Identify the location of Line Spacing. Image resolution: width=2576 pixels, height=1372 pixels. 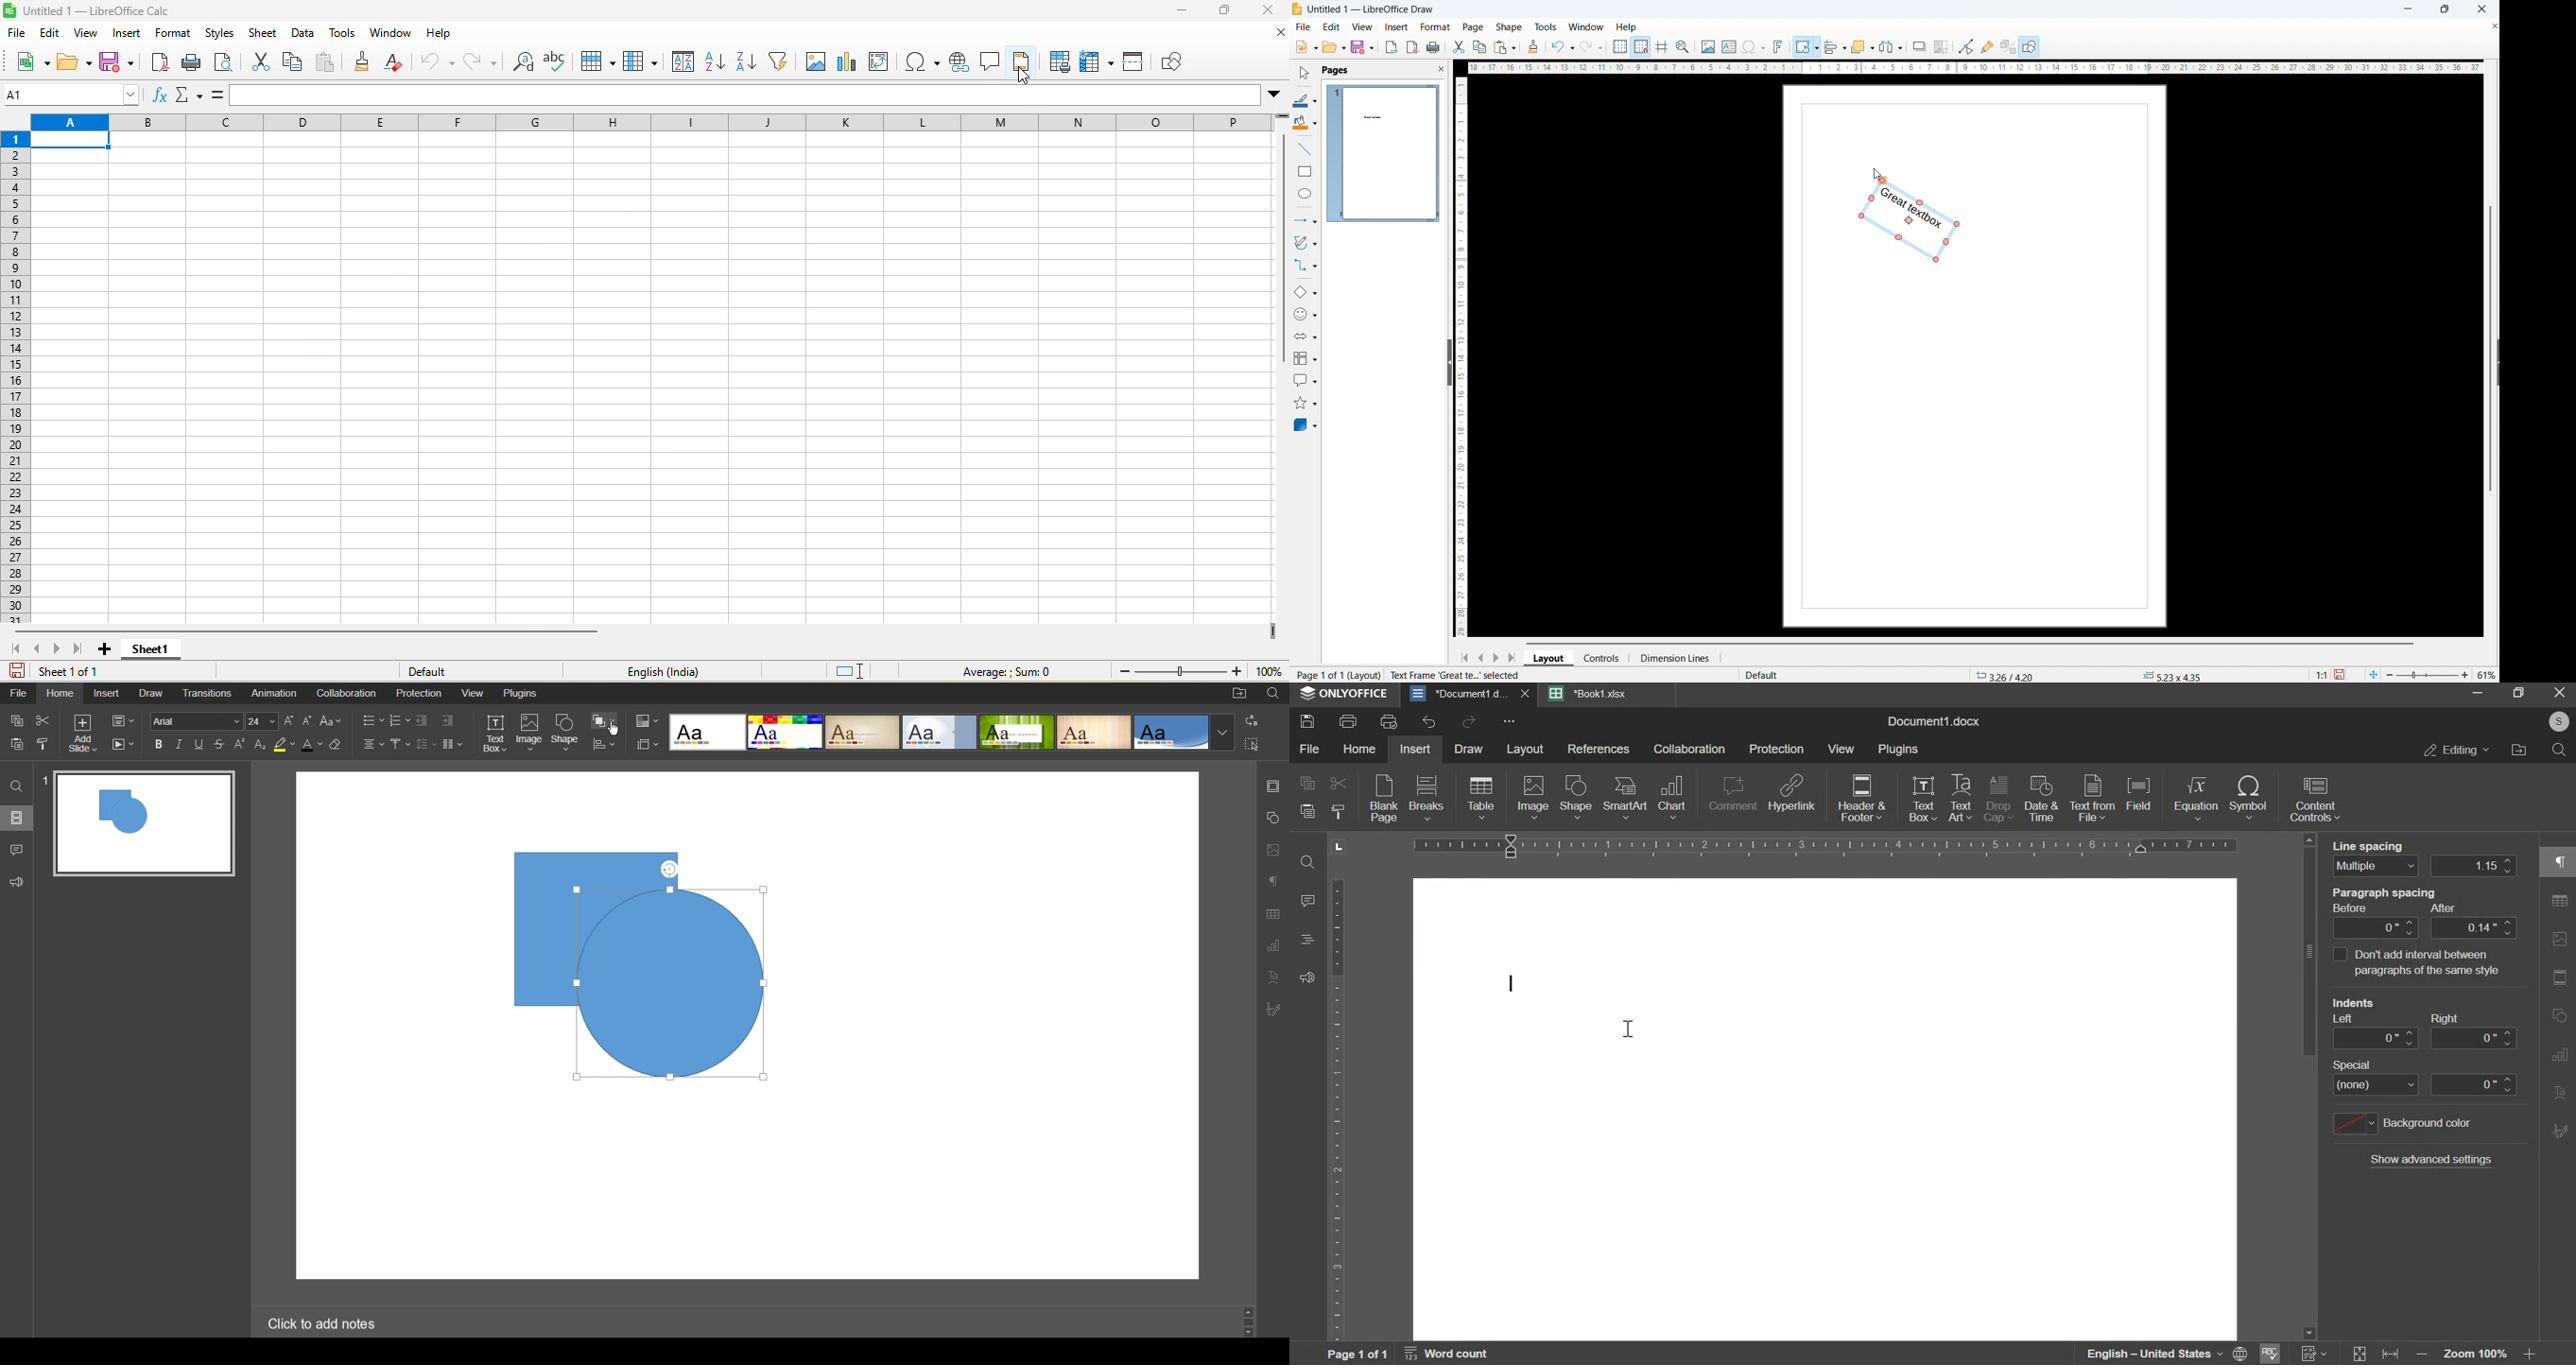
(424, 743).